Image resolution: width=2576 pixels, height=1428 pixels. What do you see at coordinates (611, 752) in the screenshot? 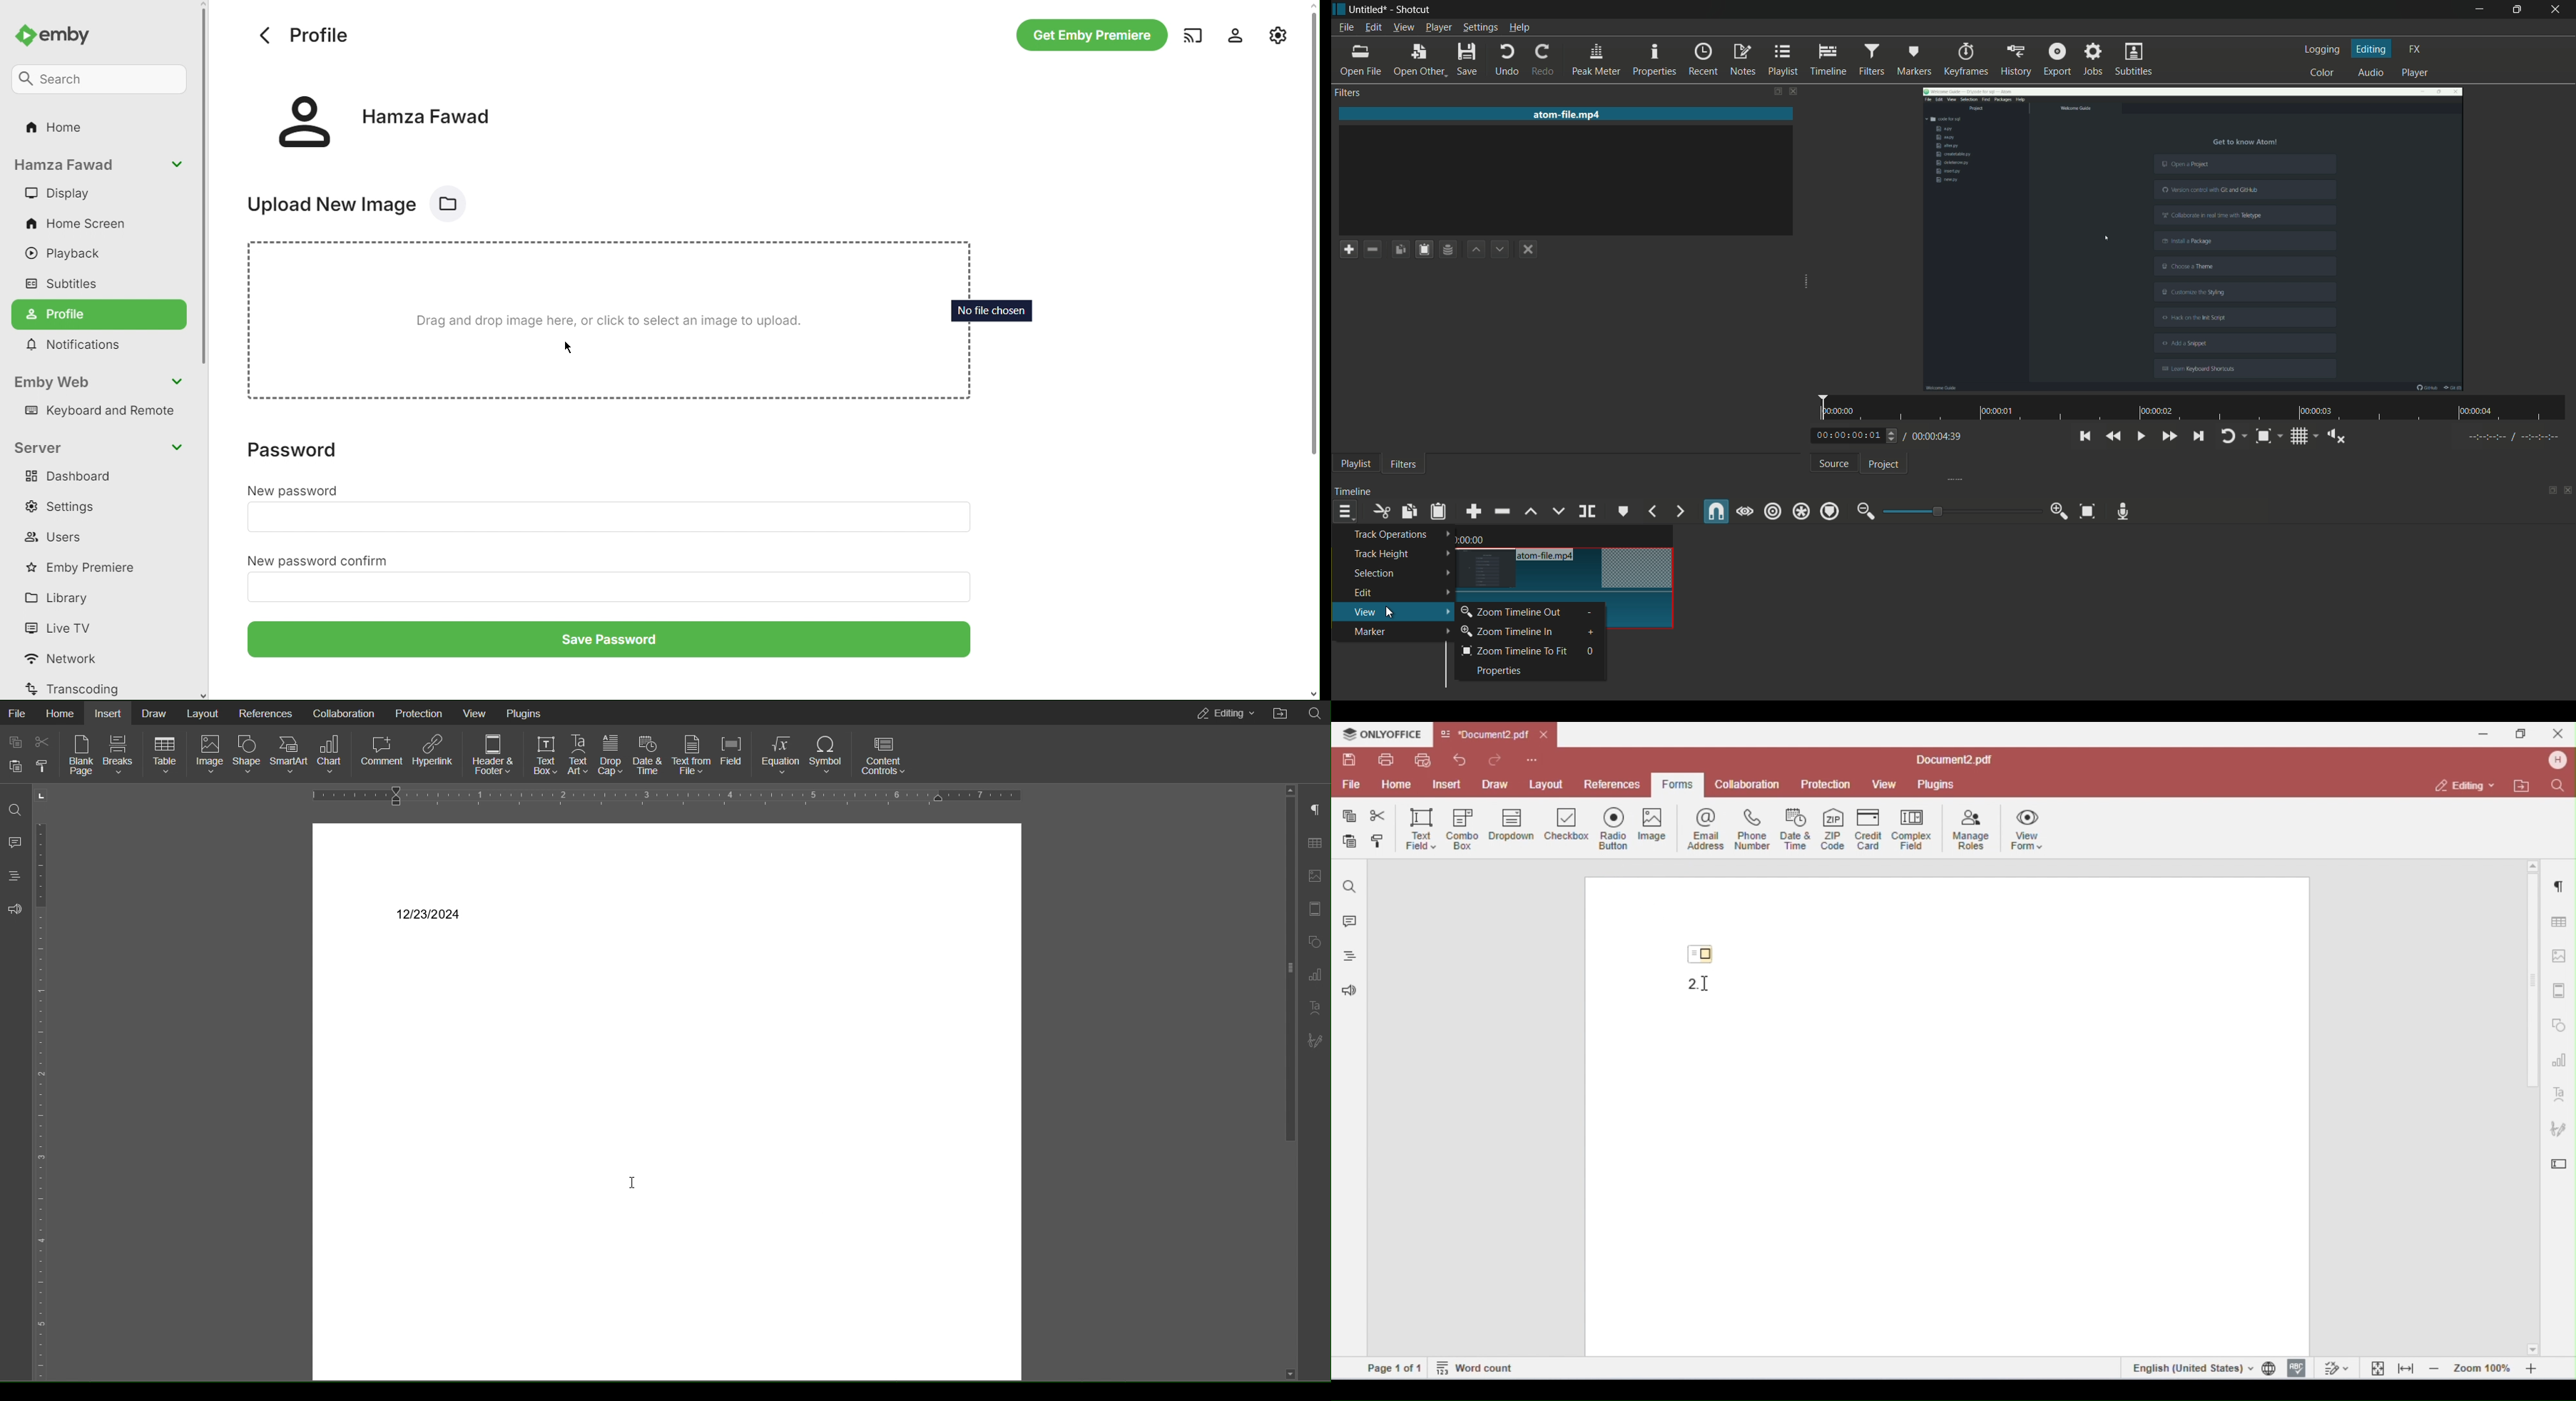
I see `Drop Cap` at bounding box center [611, 752].